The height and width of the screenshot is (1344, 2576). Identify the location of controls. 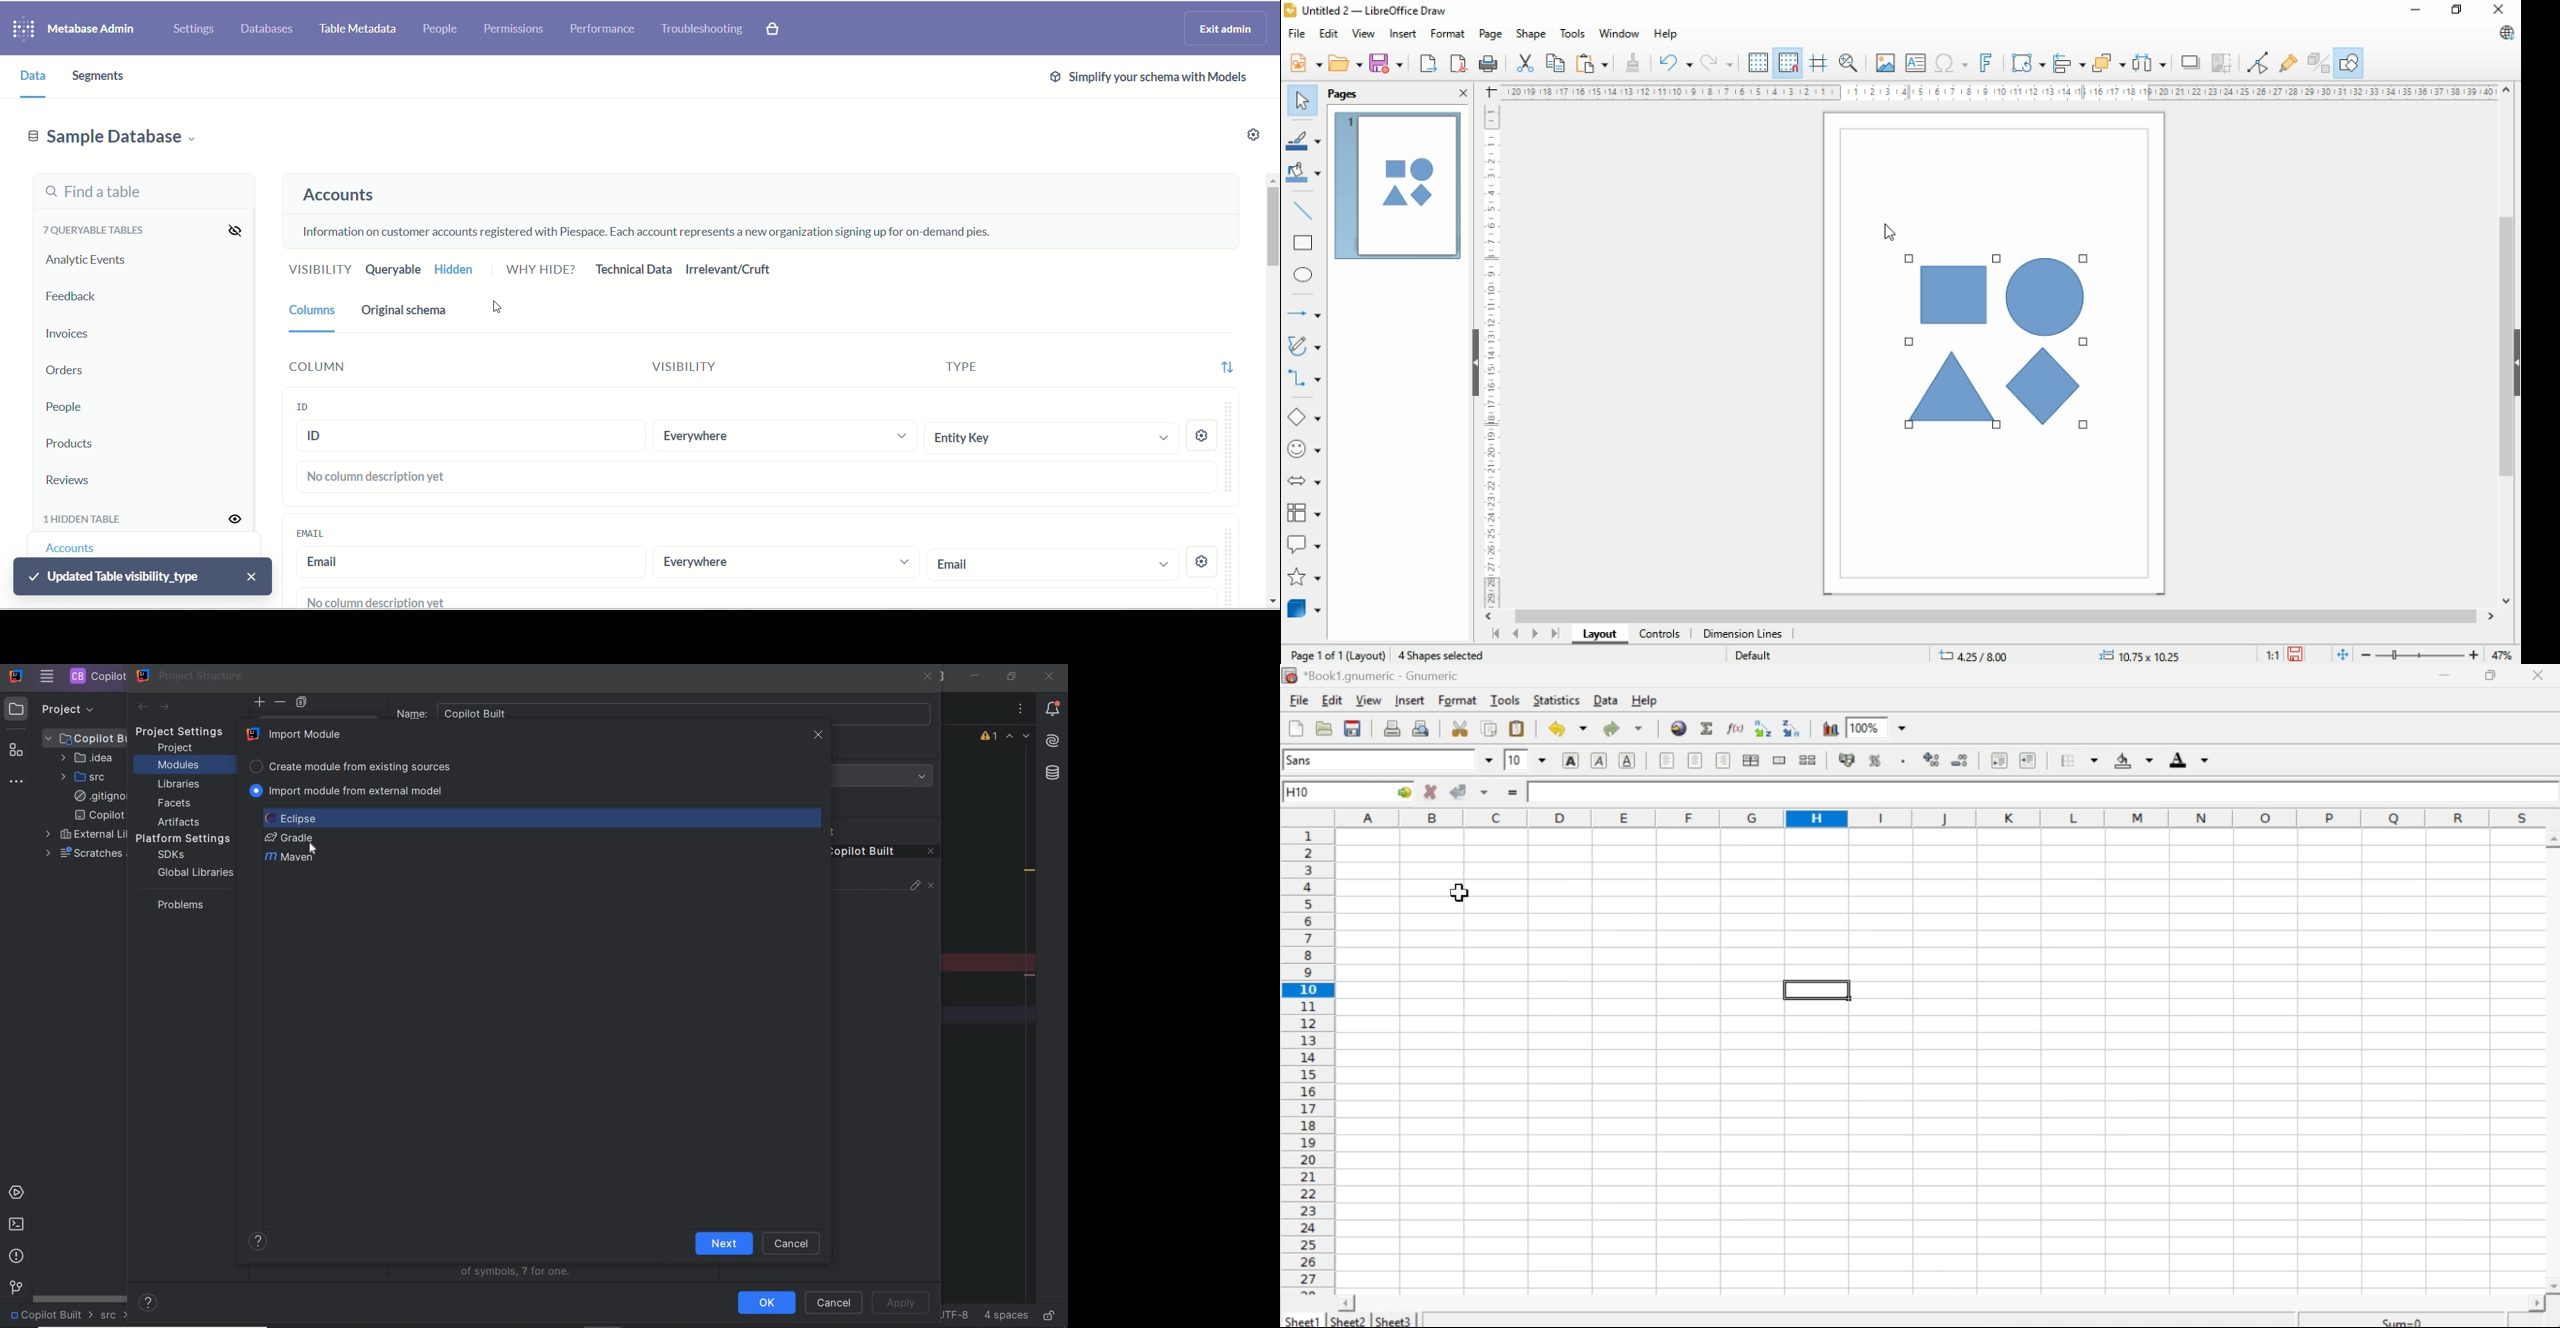
(1659, 635).